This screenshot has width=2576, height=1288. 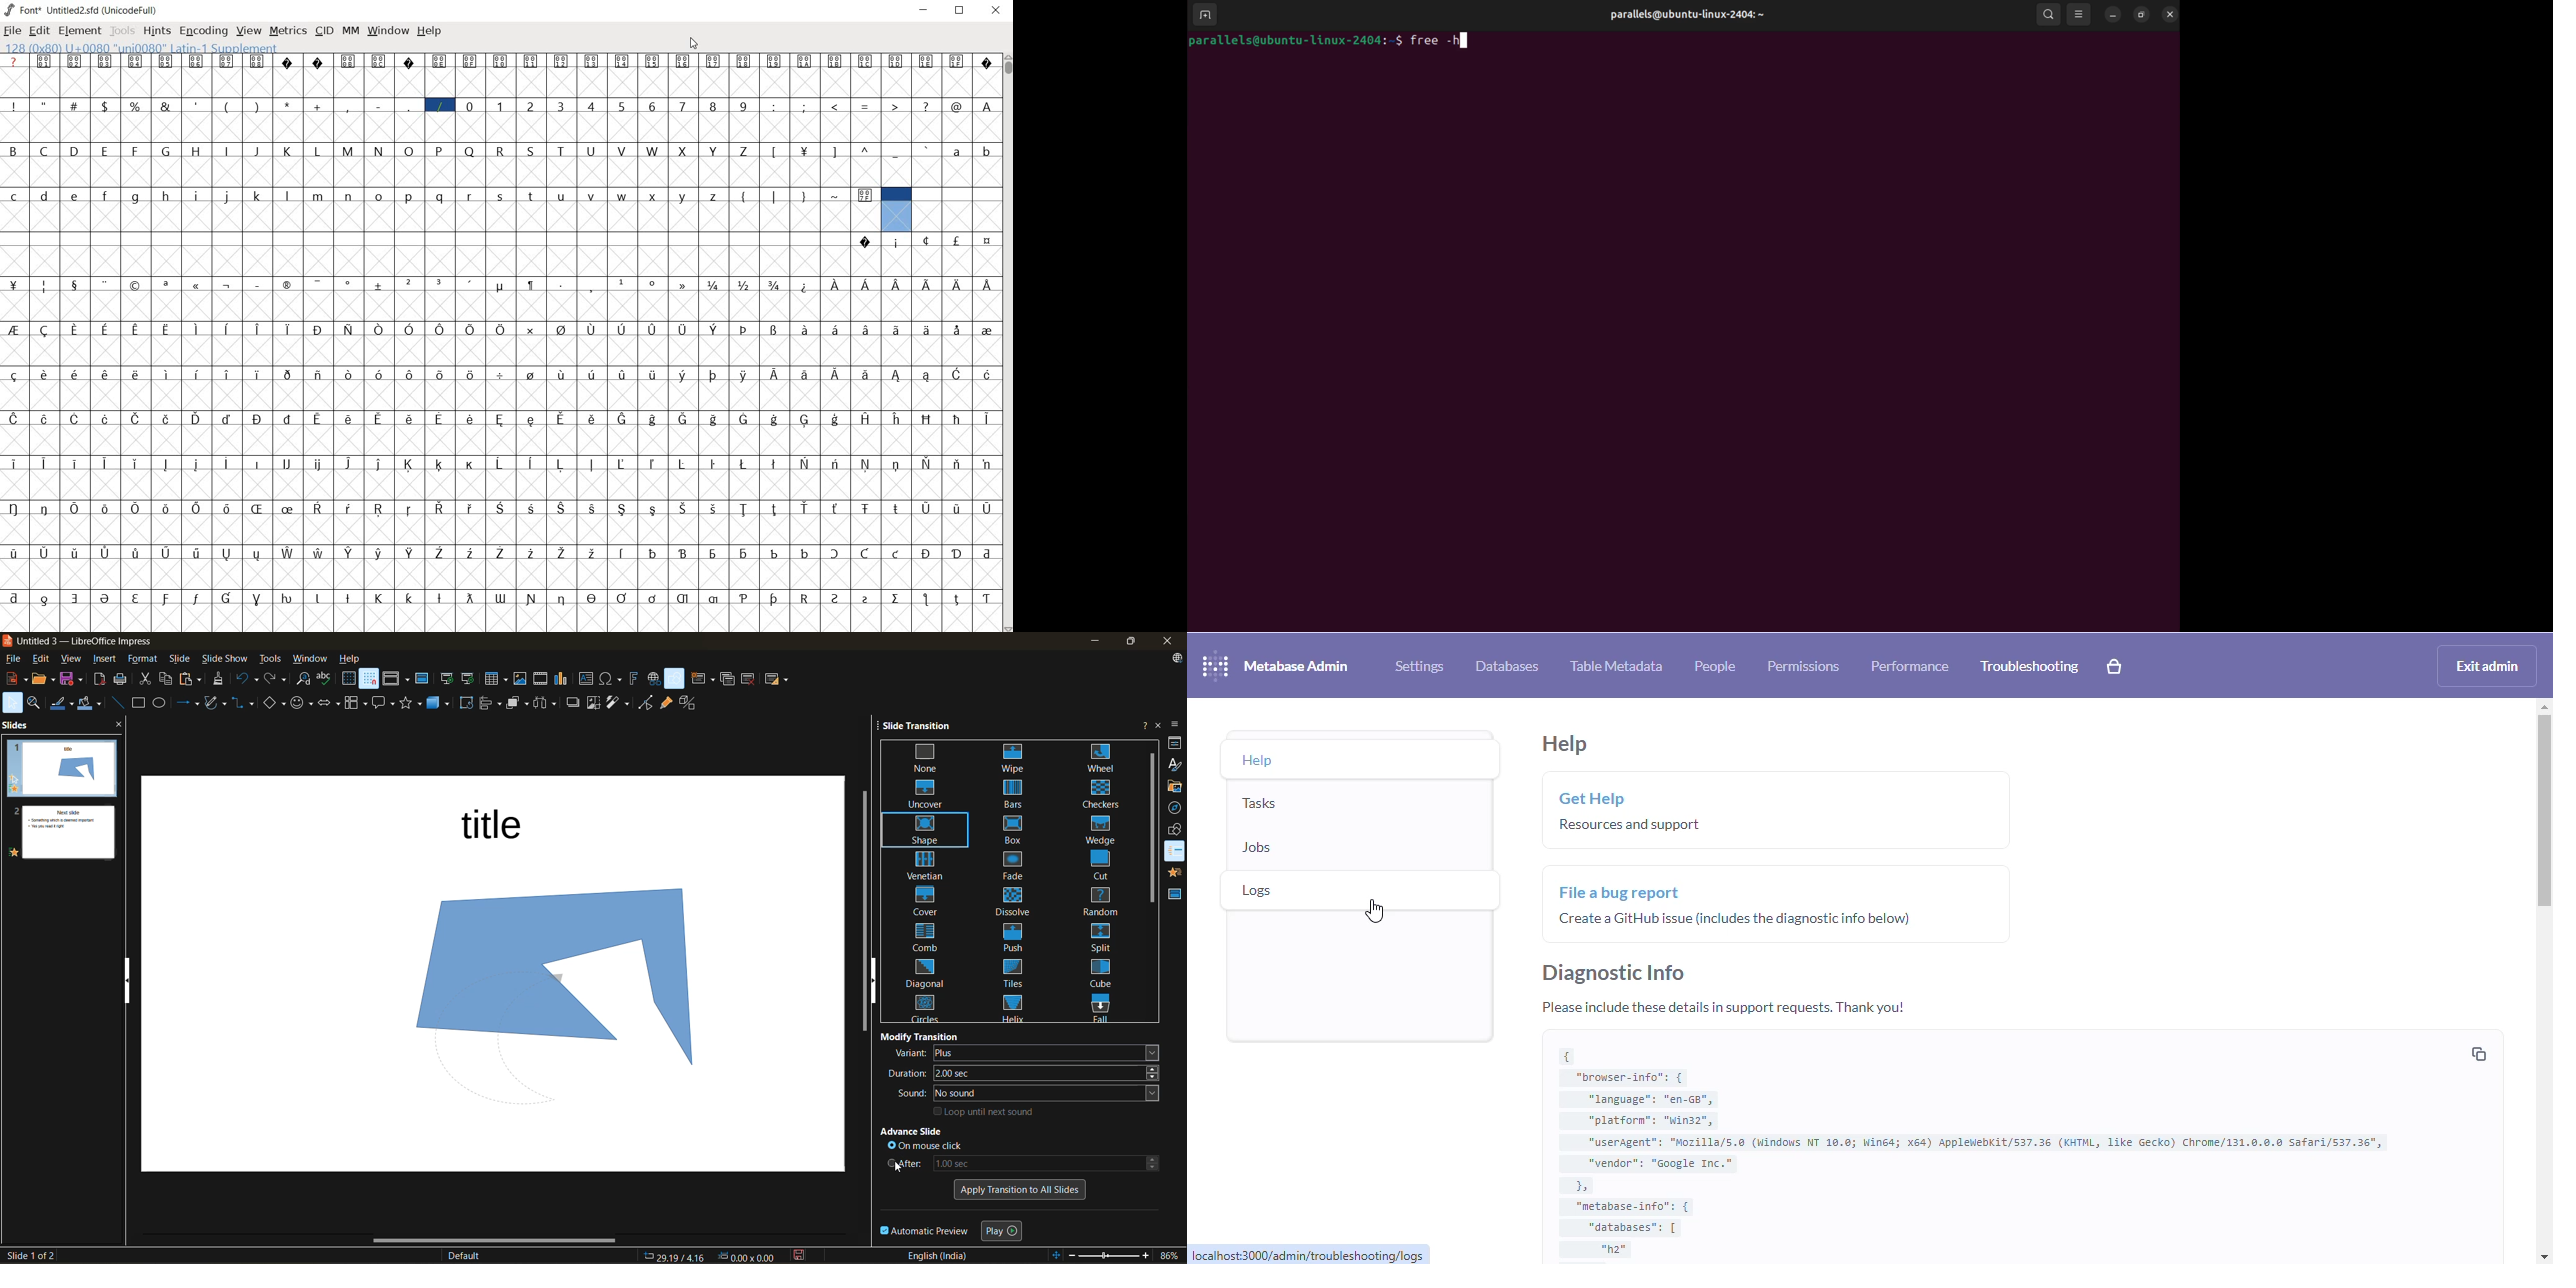 I want to click on Symbol, so click(x=593, y=330).